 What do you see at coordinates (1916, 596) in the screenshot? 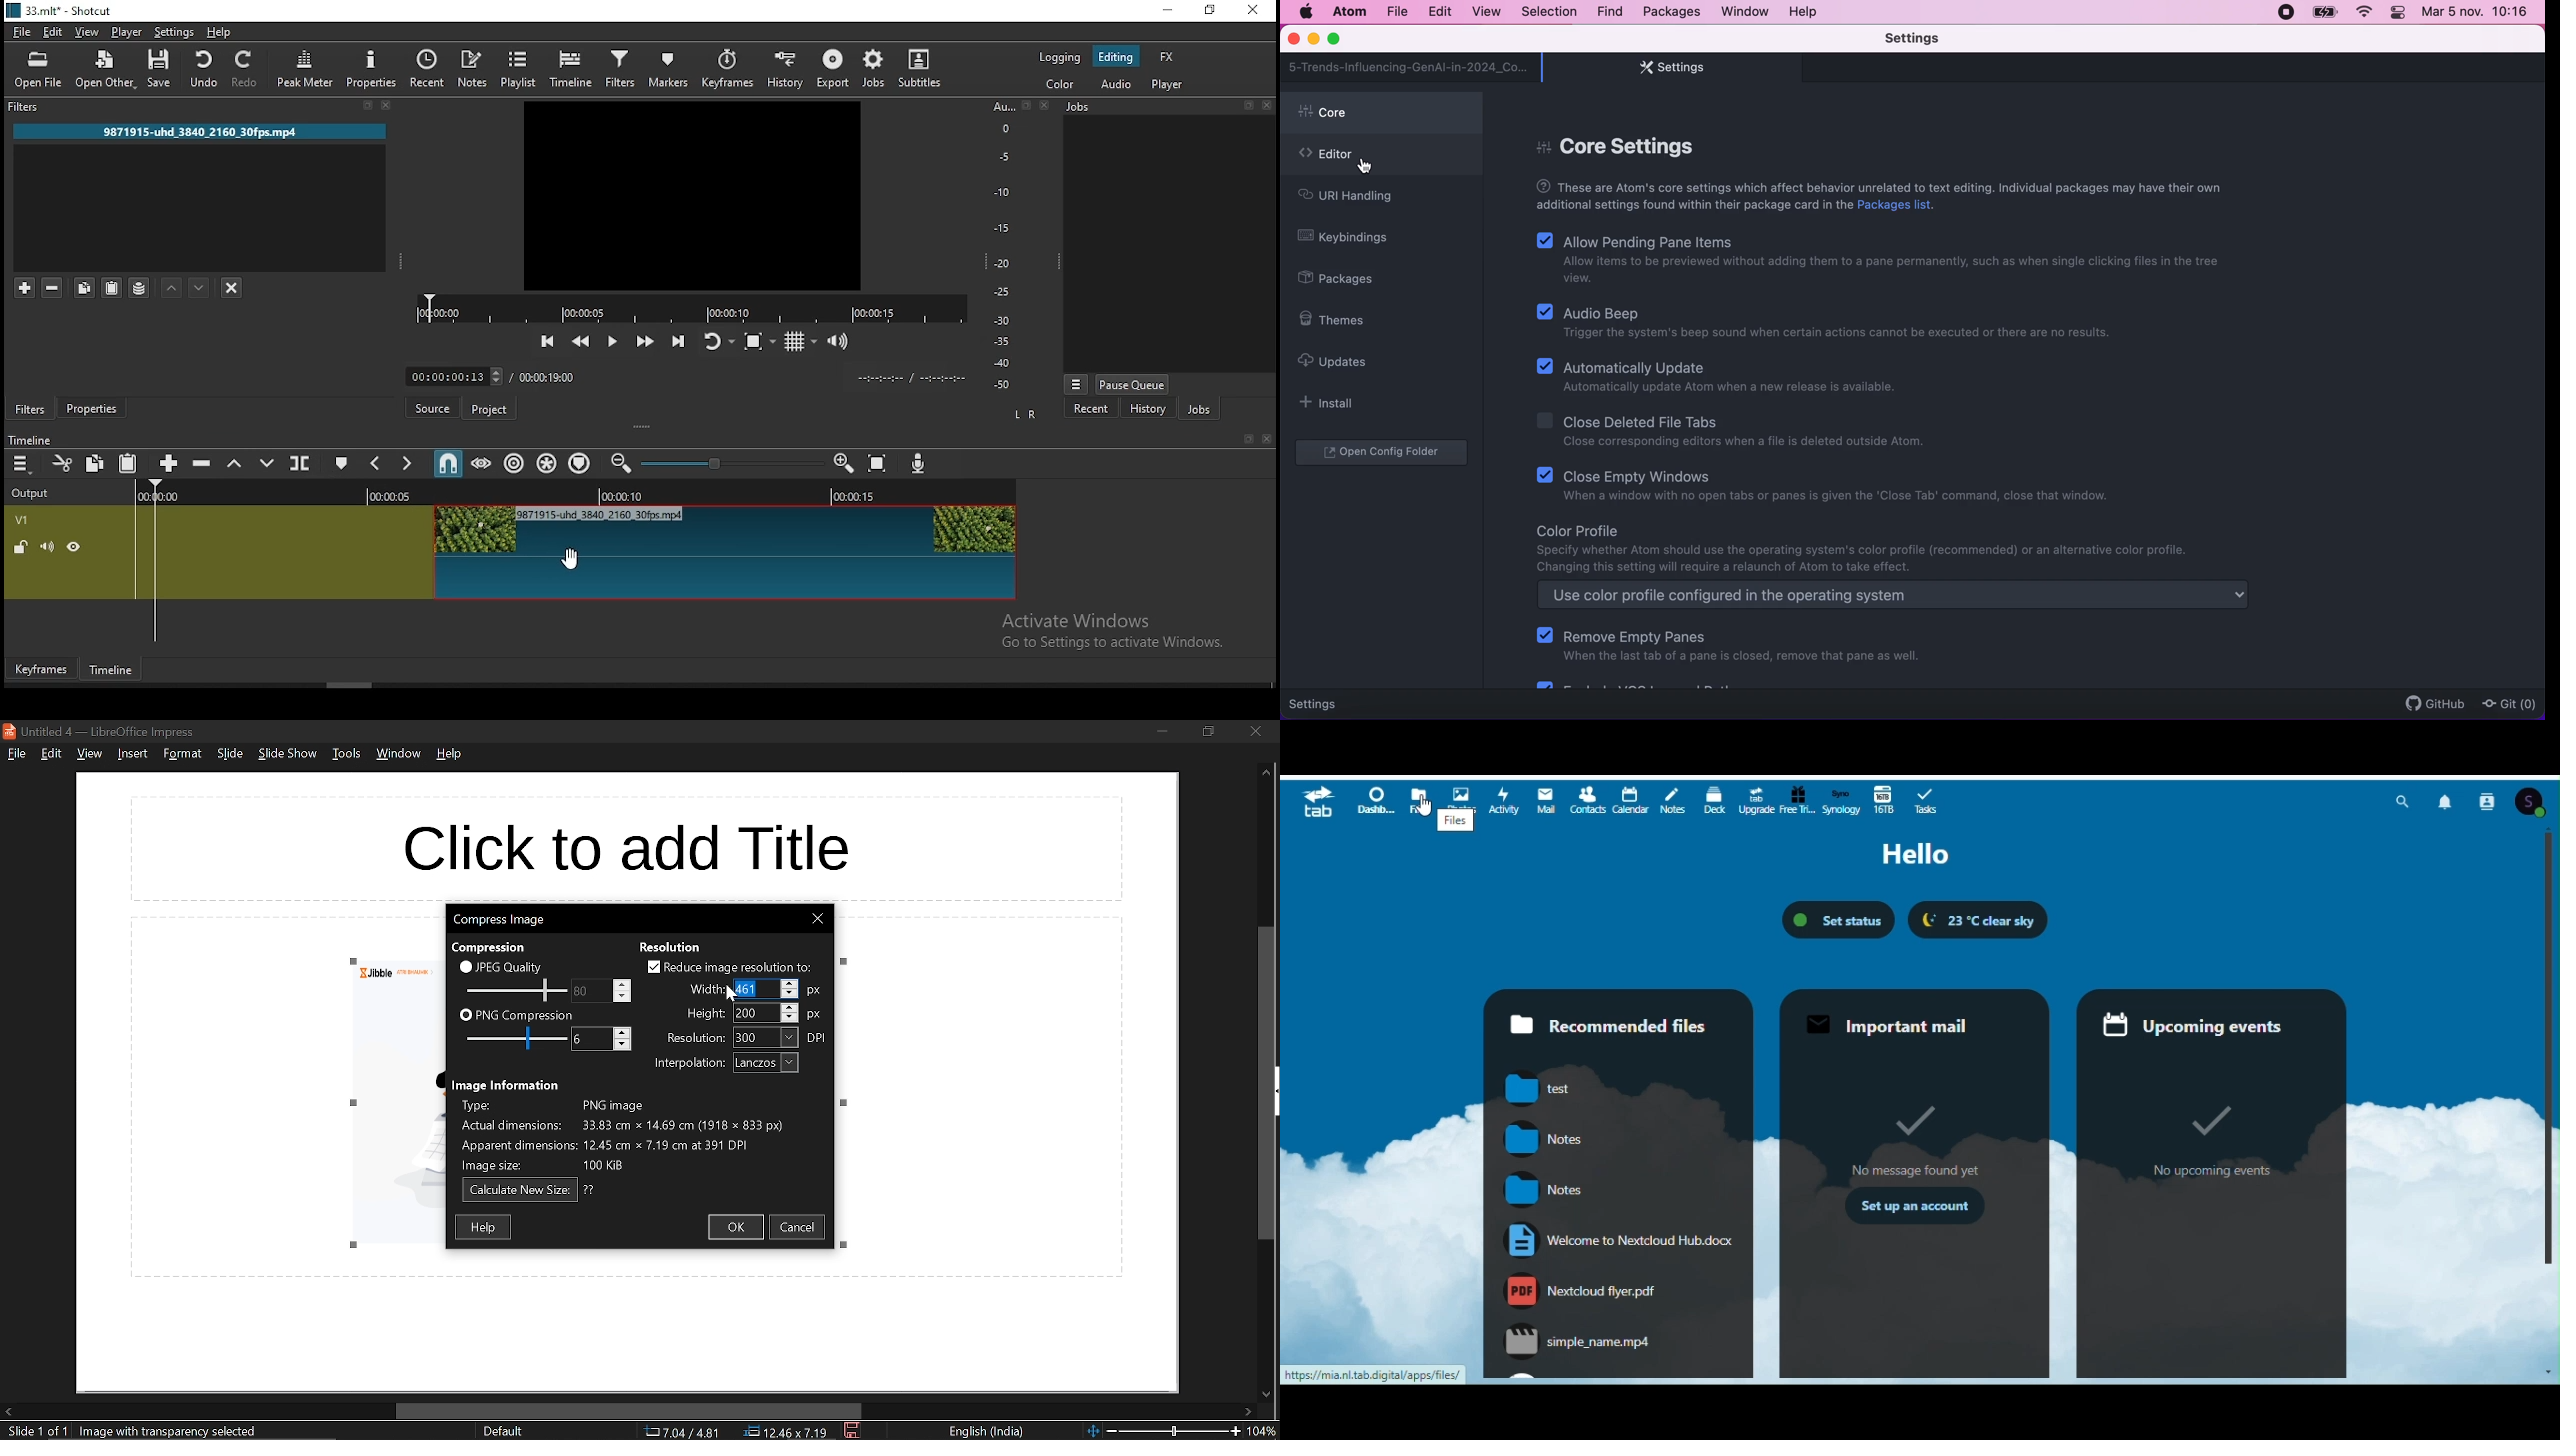
I see `use color profile configures in the operating system` at bounding box center [1916, 596].